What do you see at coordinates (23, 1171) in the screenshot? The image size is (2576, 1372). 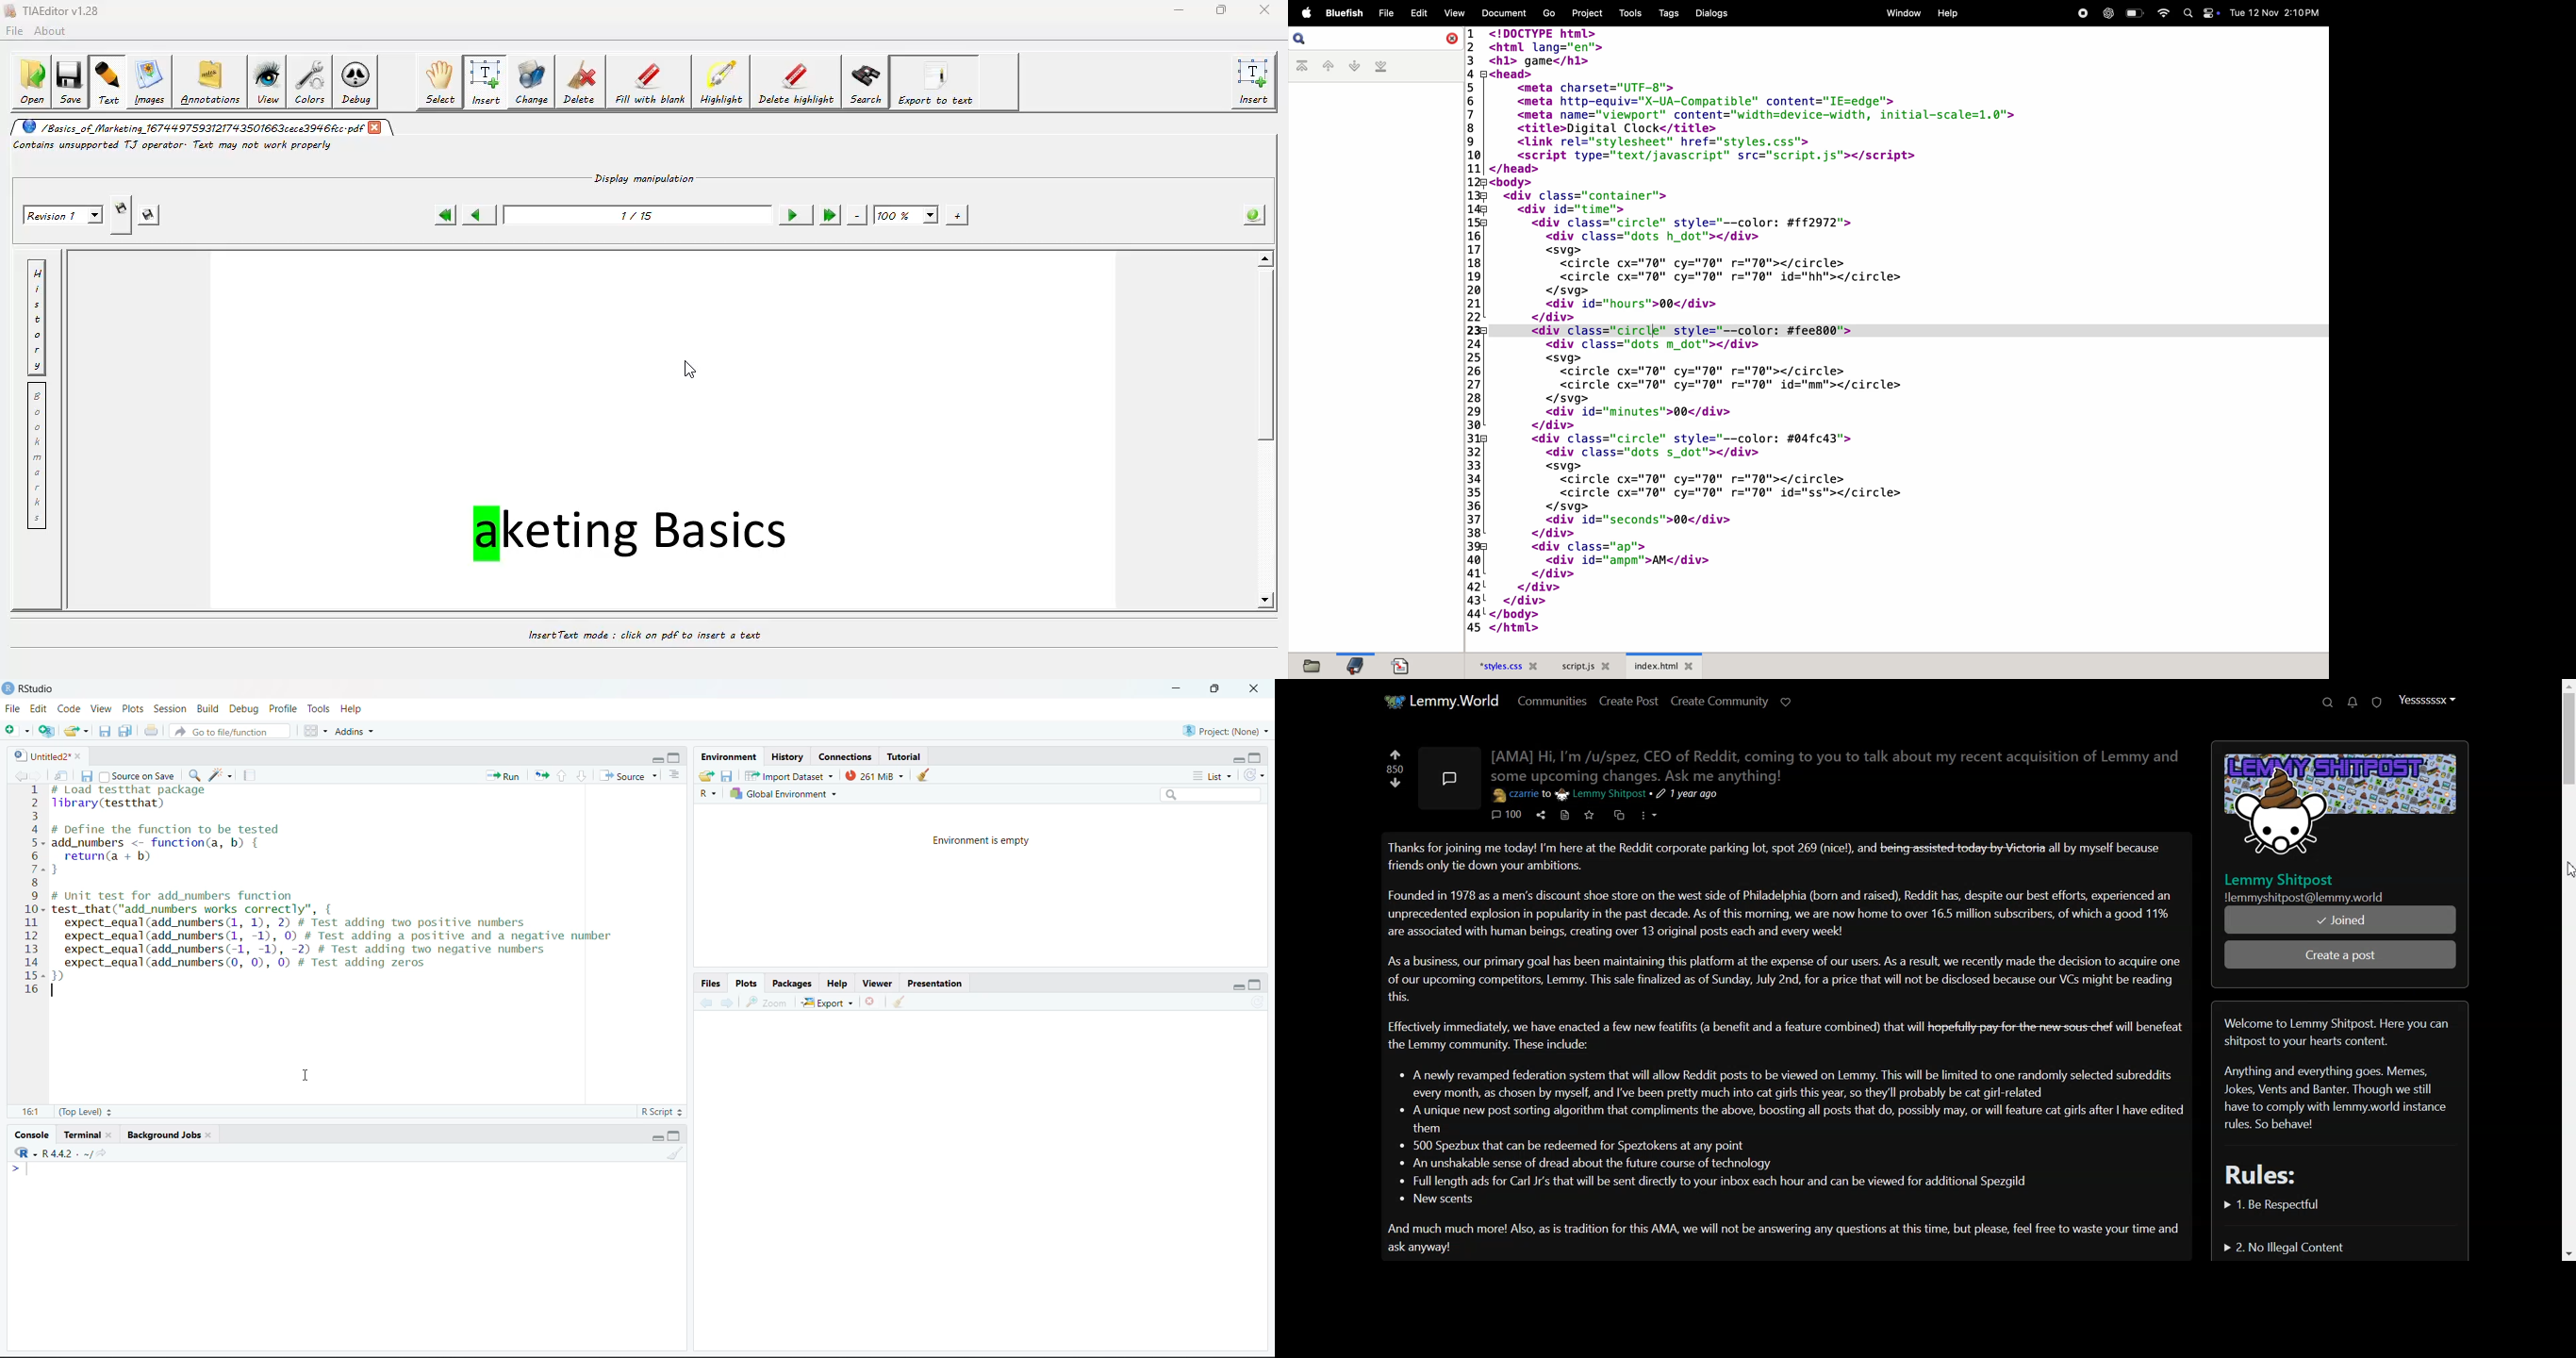 I see `typing cursor` at bounding box center [23, 1171].